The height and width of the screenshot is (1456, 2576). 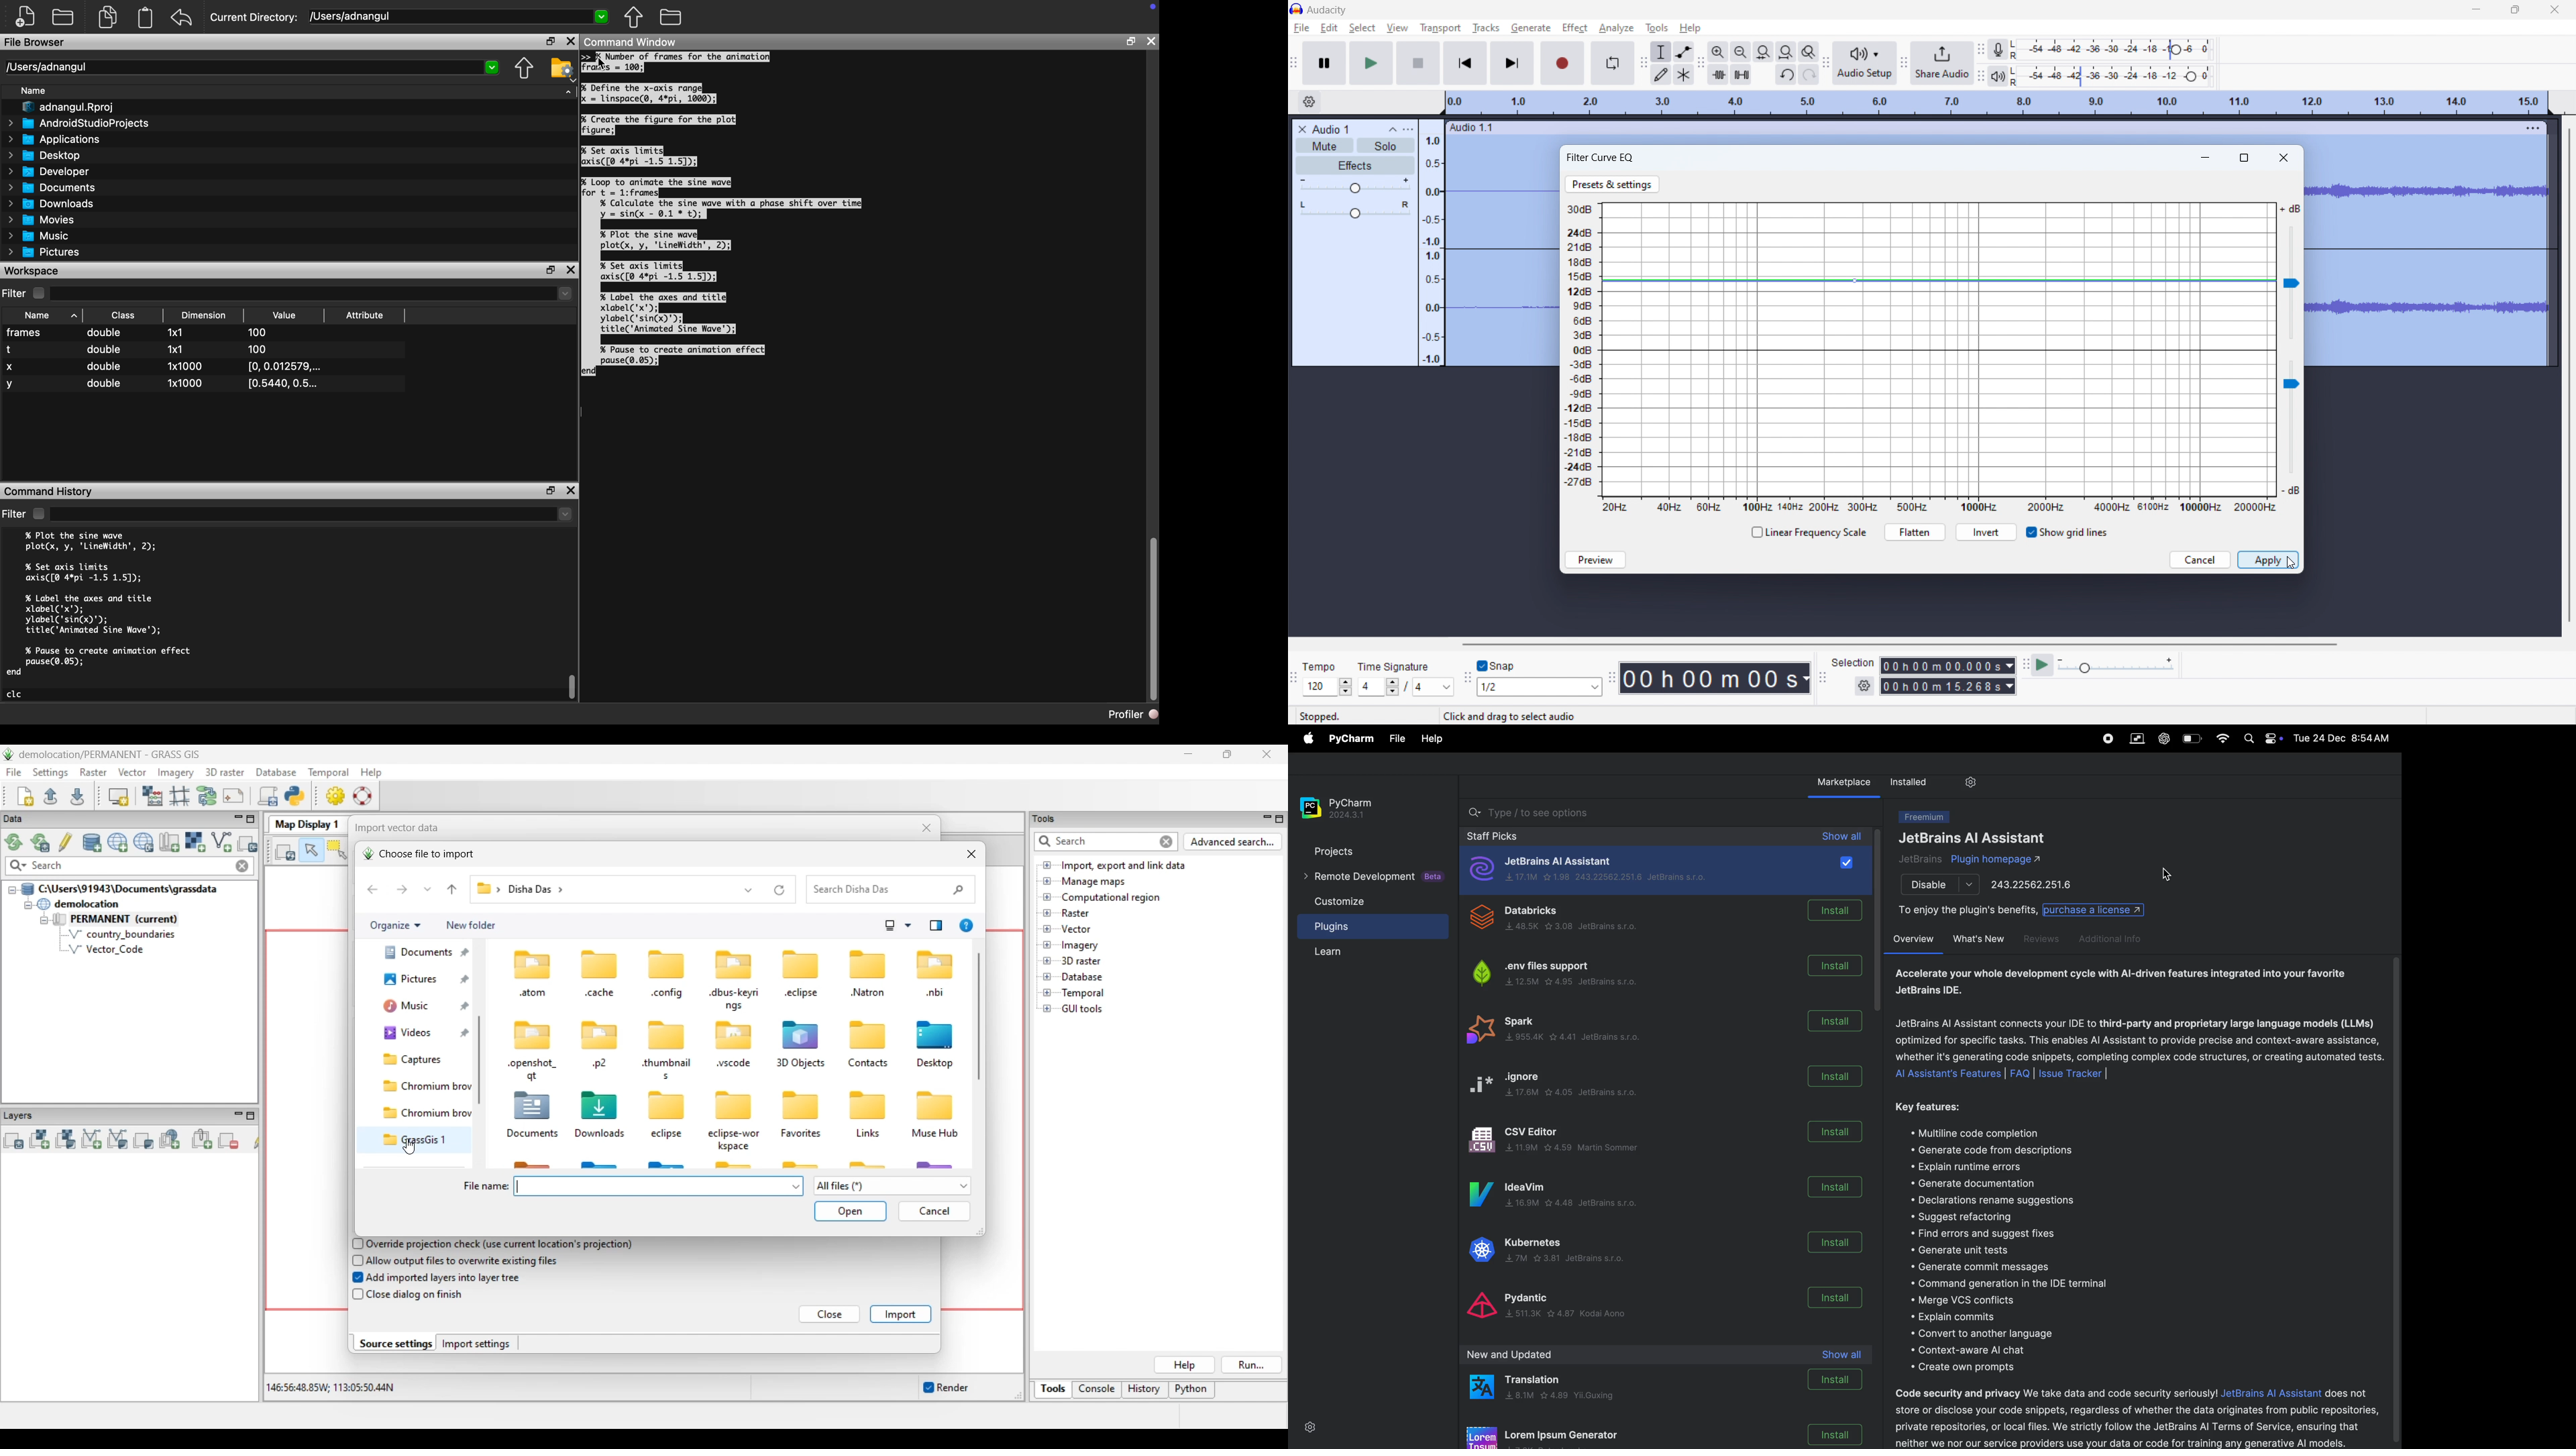 I want to click on Filter, so click(x=15, y=292).